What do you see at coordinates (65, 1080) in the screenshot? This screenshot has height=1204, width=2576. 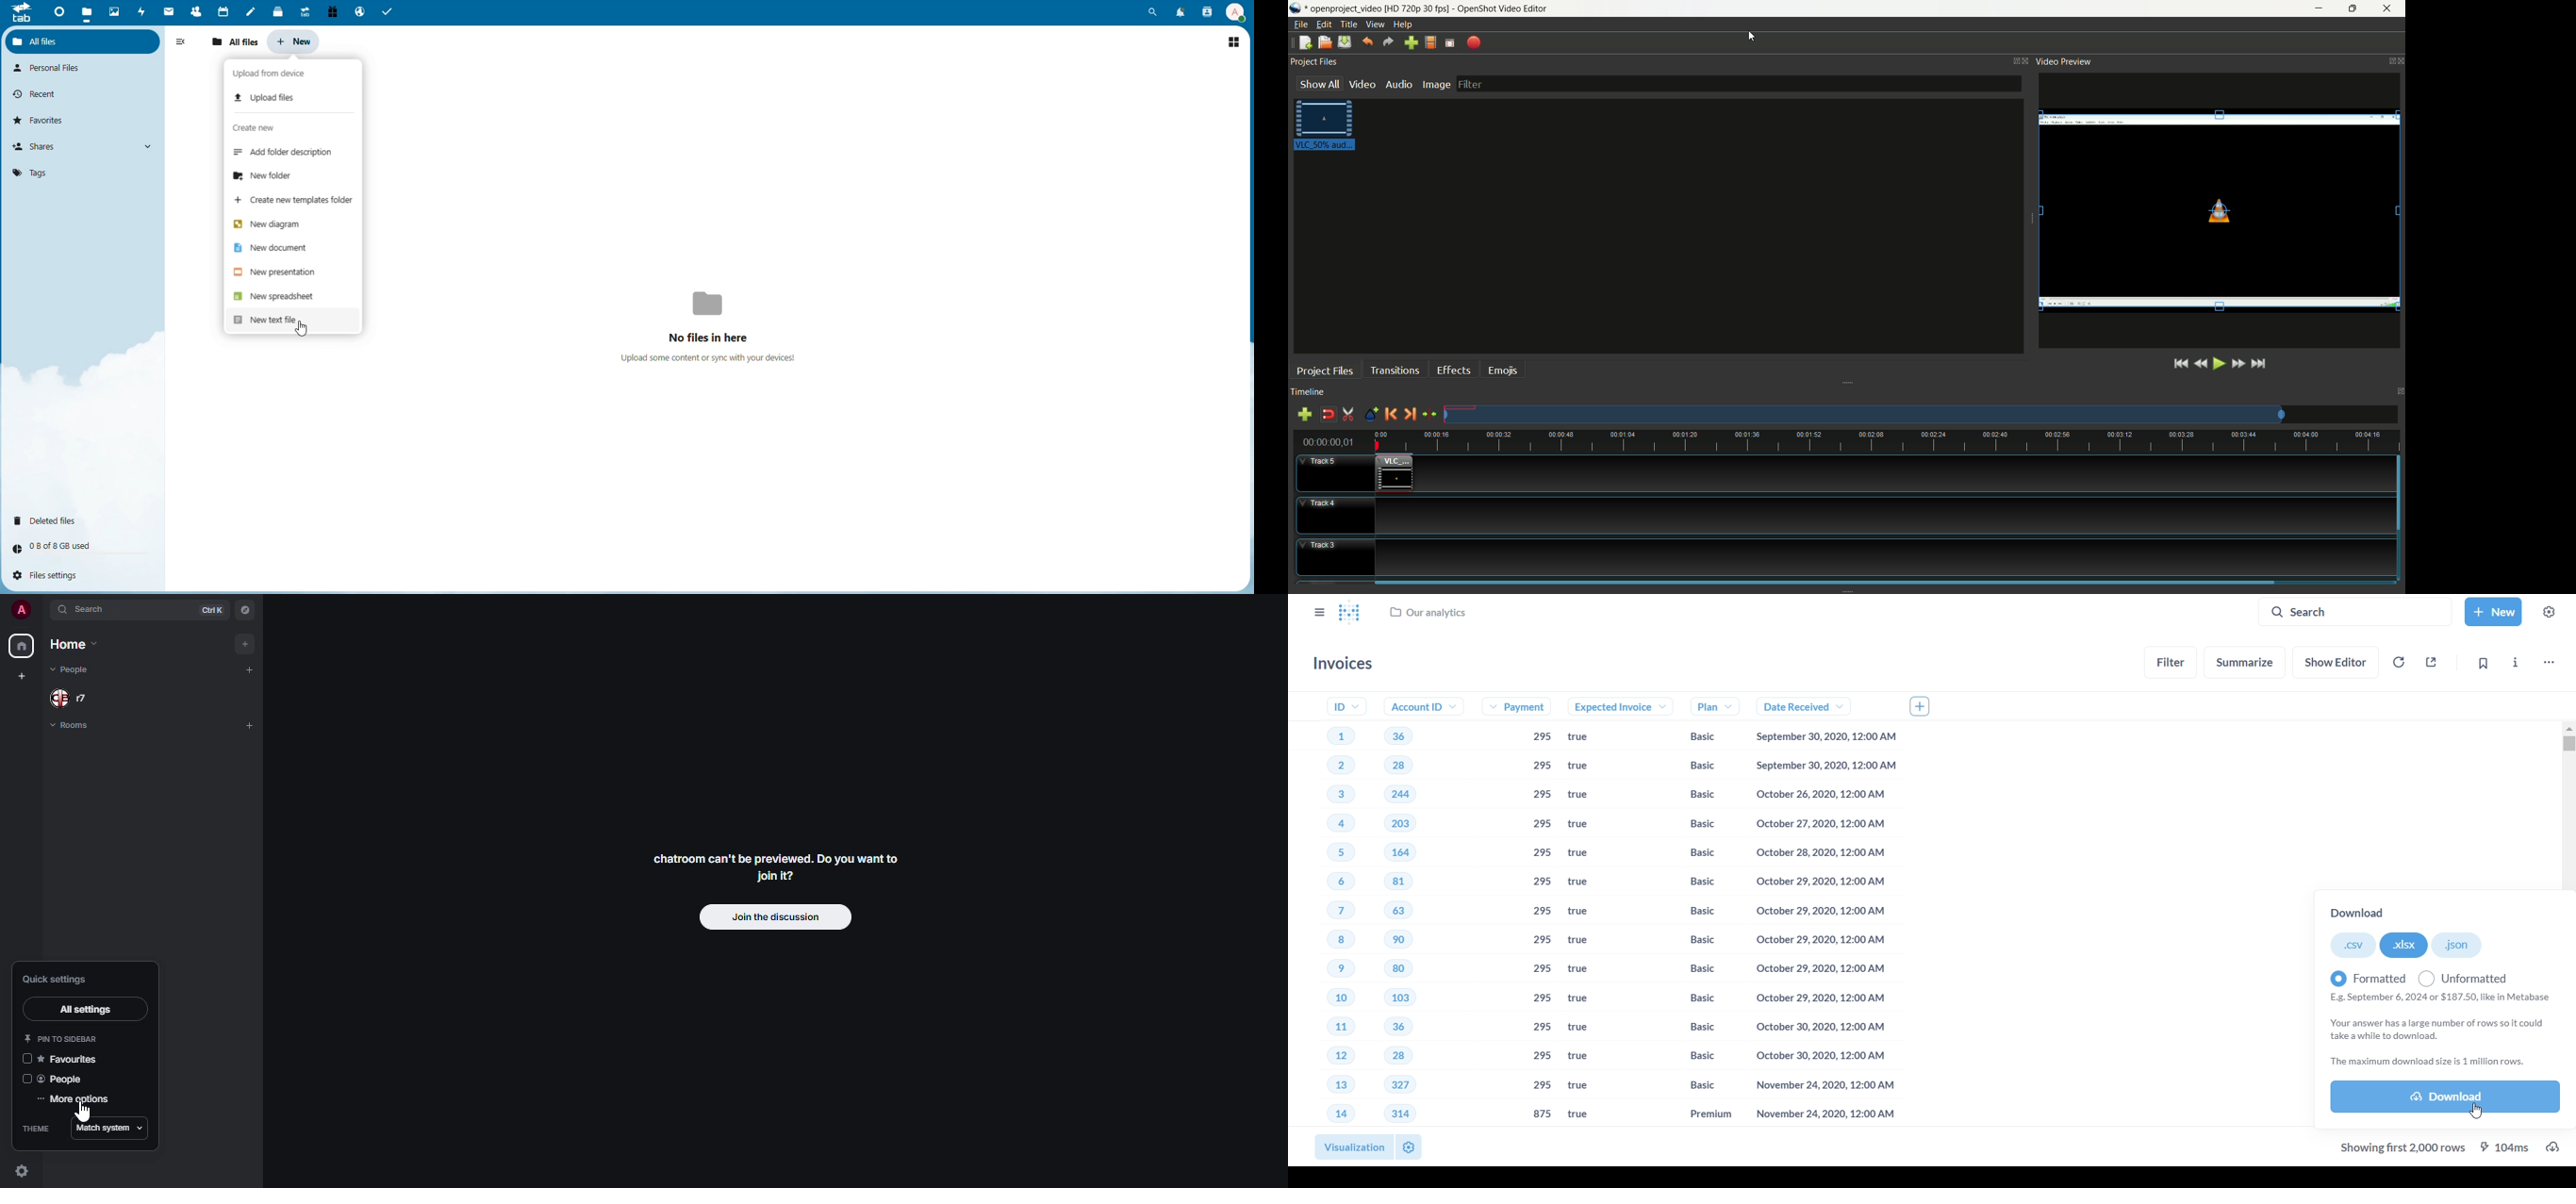 I see `people` at bounding box center [65, 1080].